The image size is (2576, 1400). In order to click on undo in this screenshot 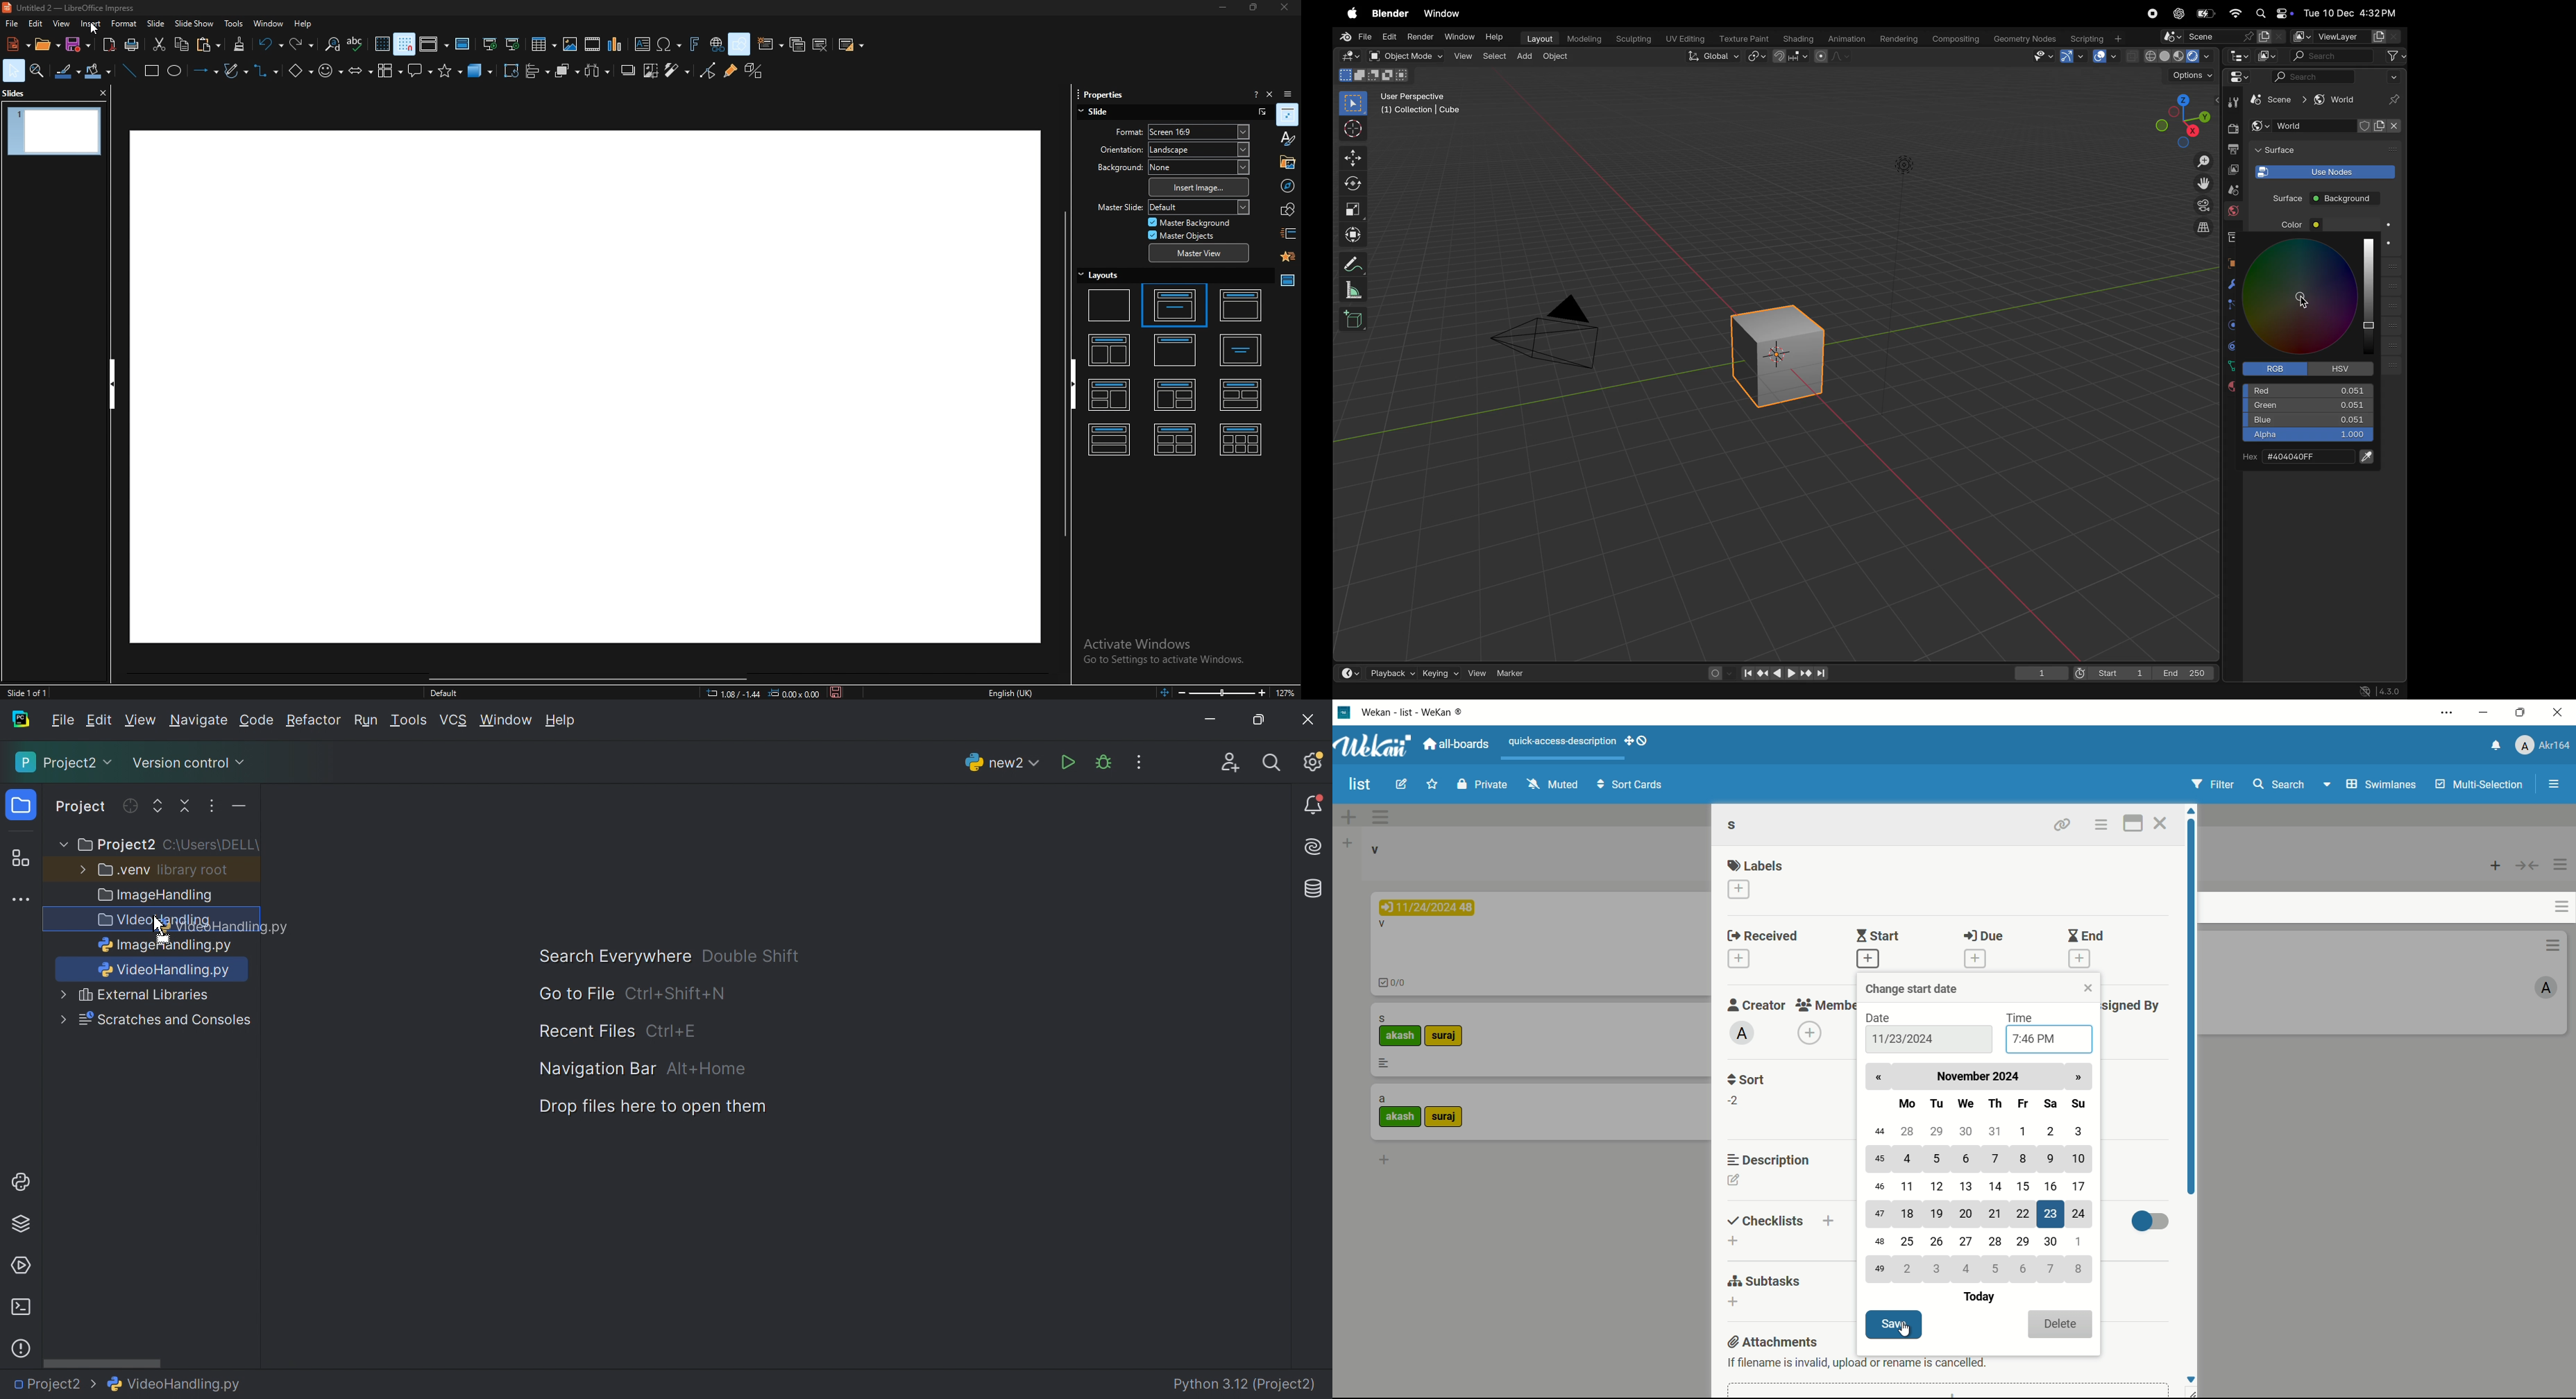, I will do `click(270, 45)`.